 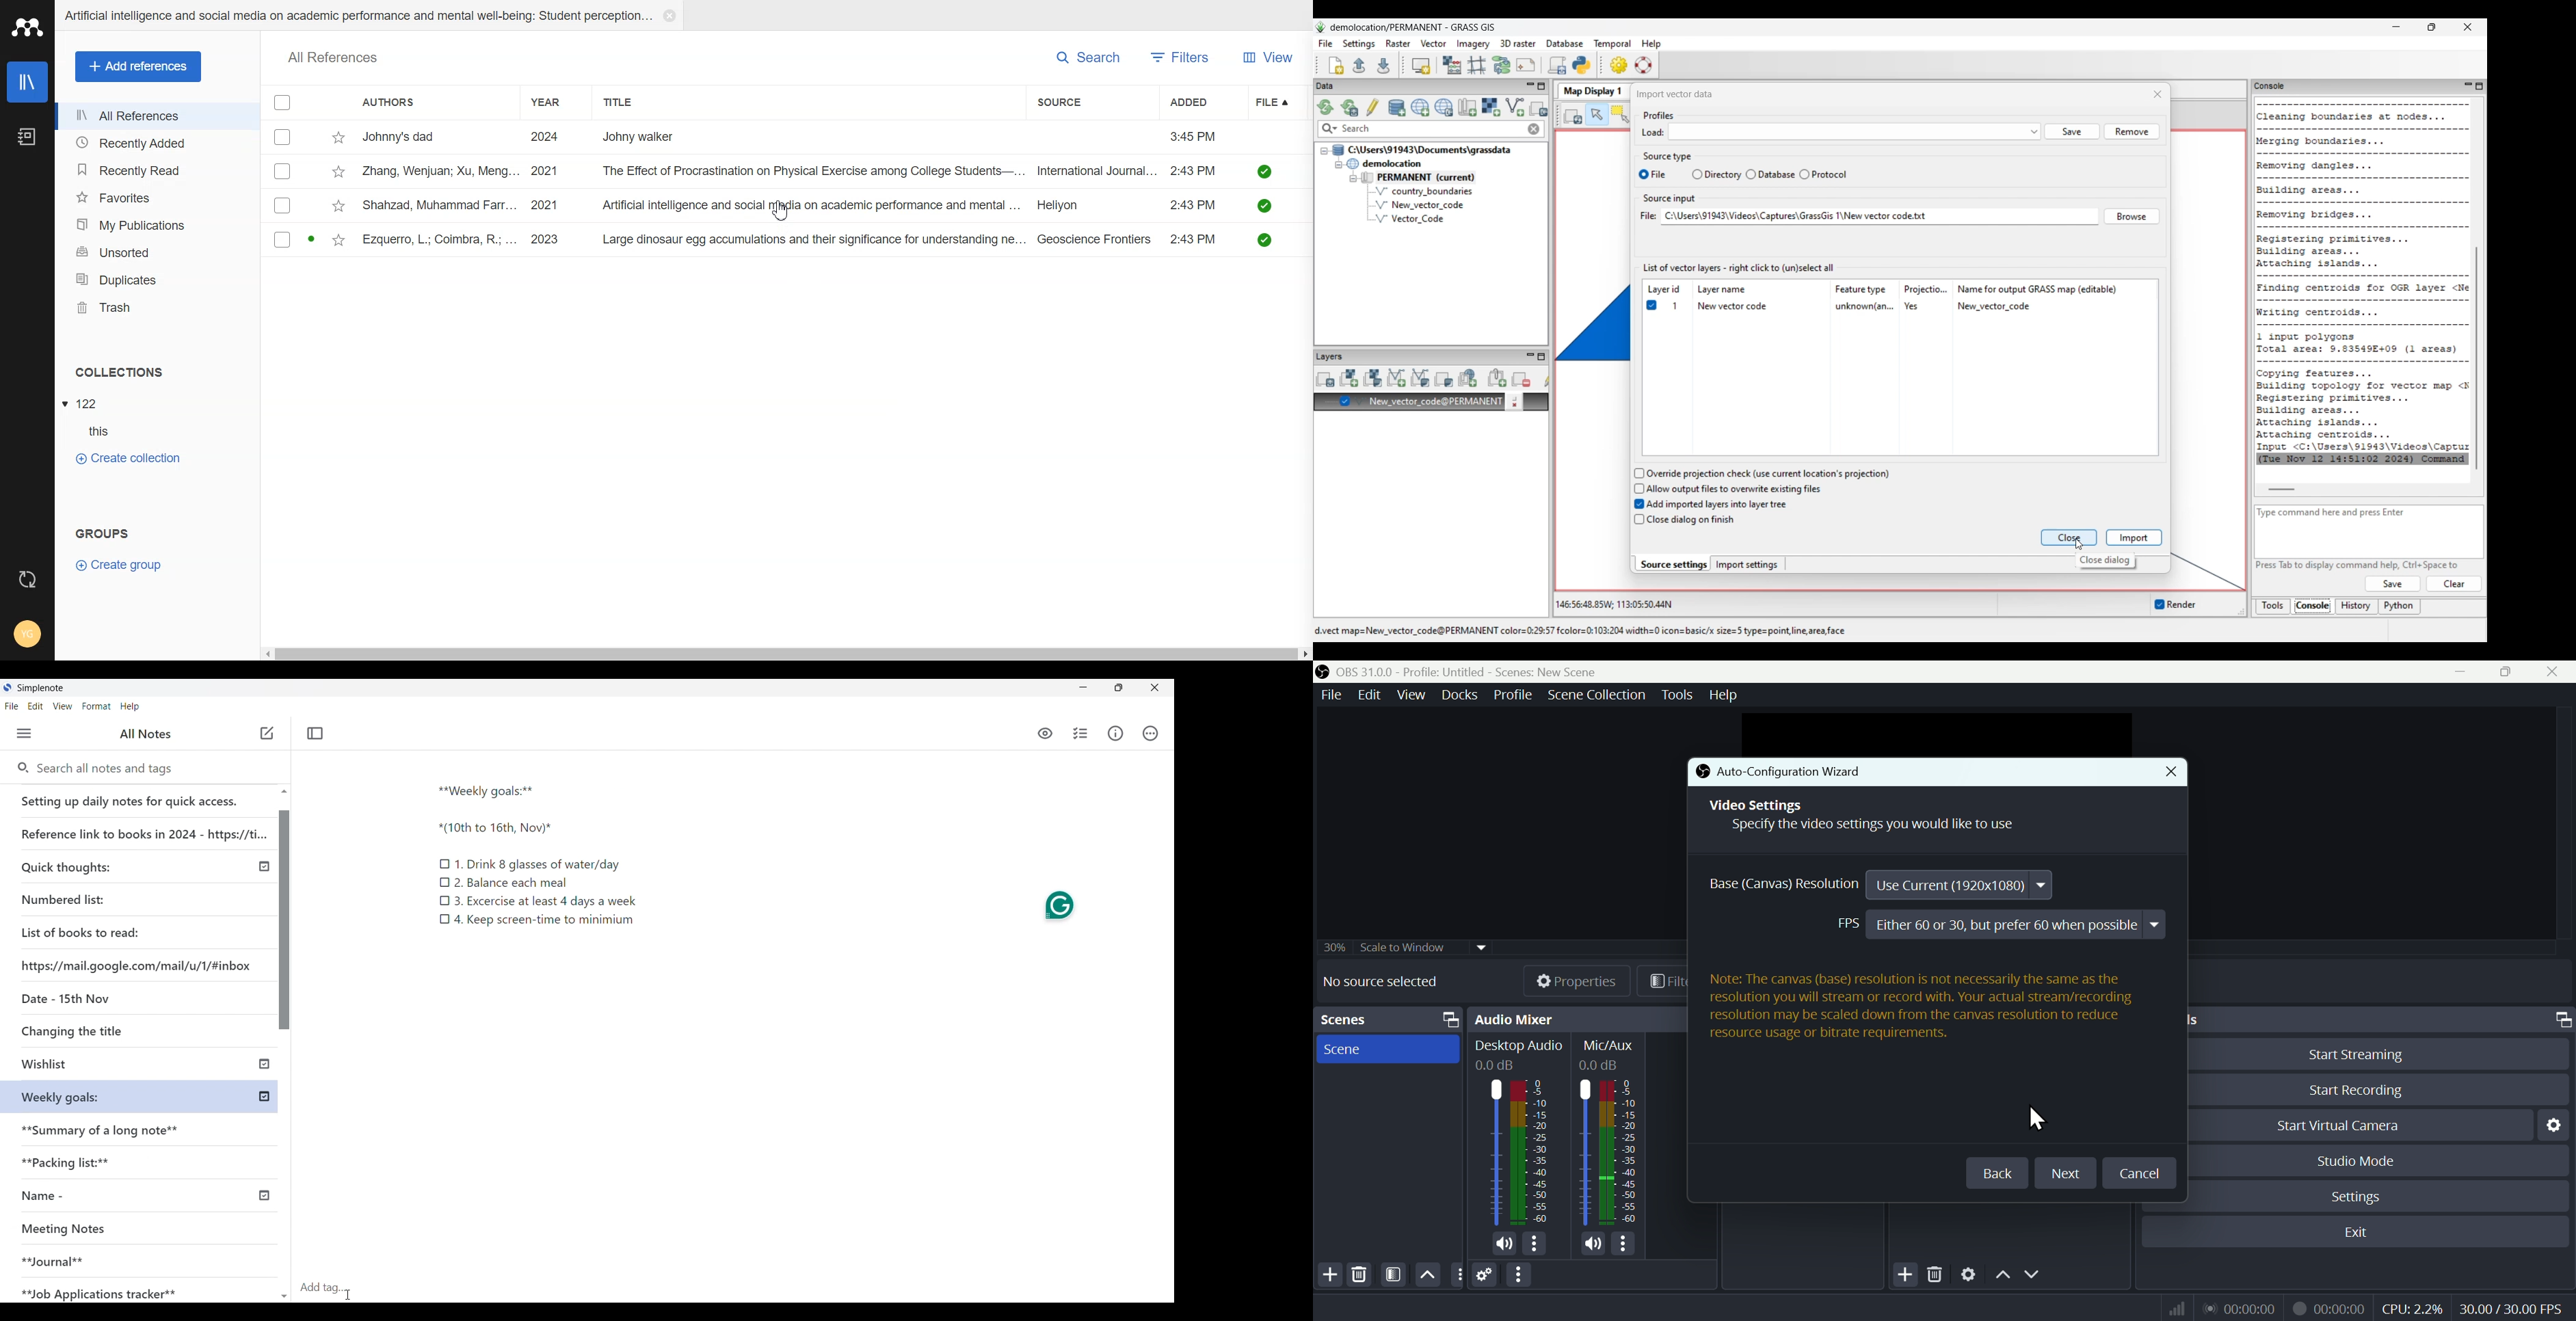 I want to click on screen resize, so click(x=1447, y=1020).